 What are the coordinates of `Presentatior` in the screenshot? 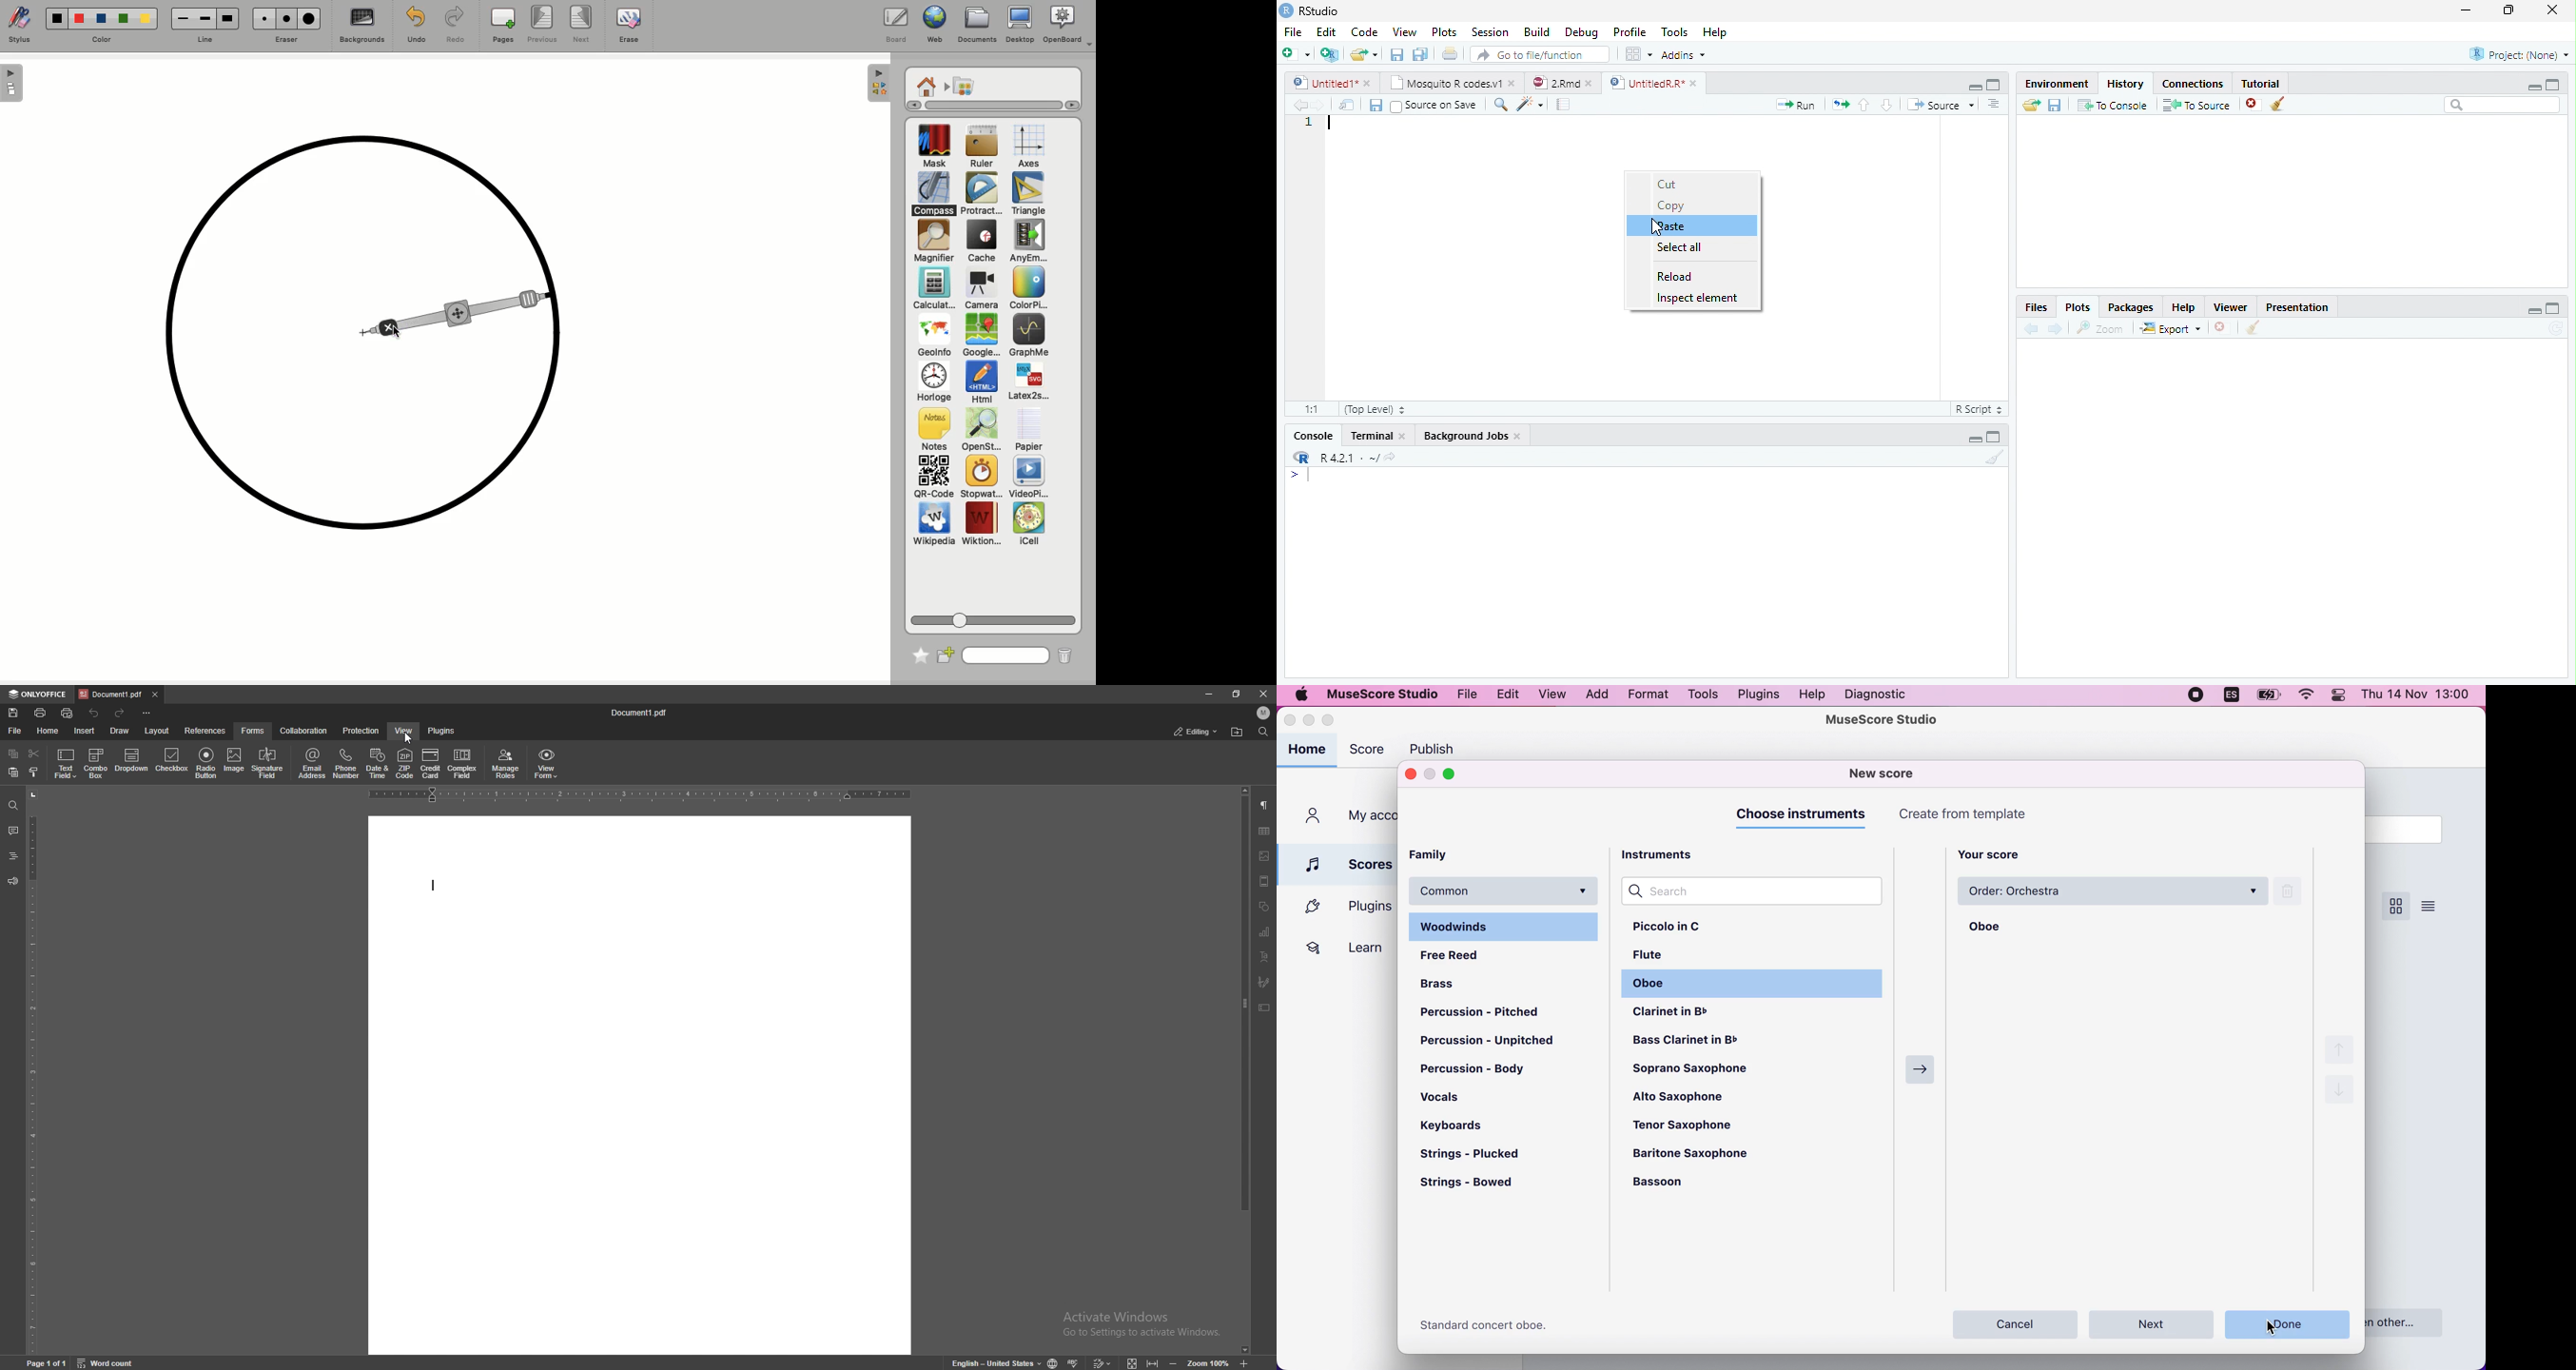 It's located at (2296, 308).